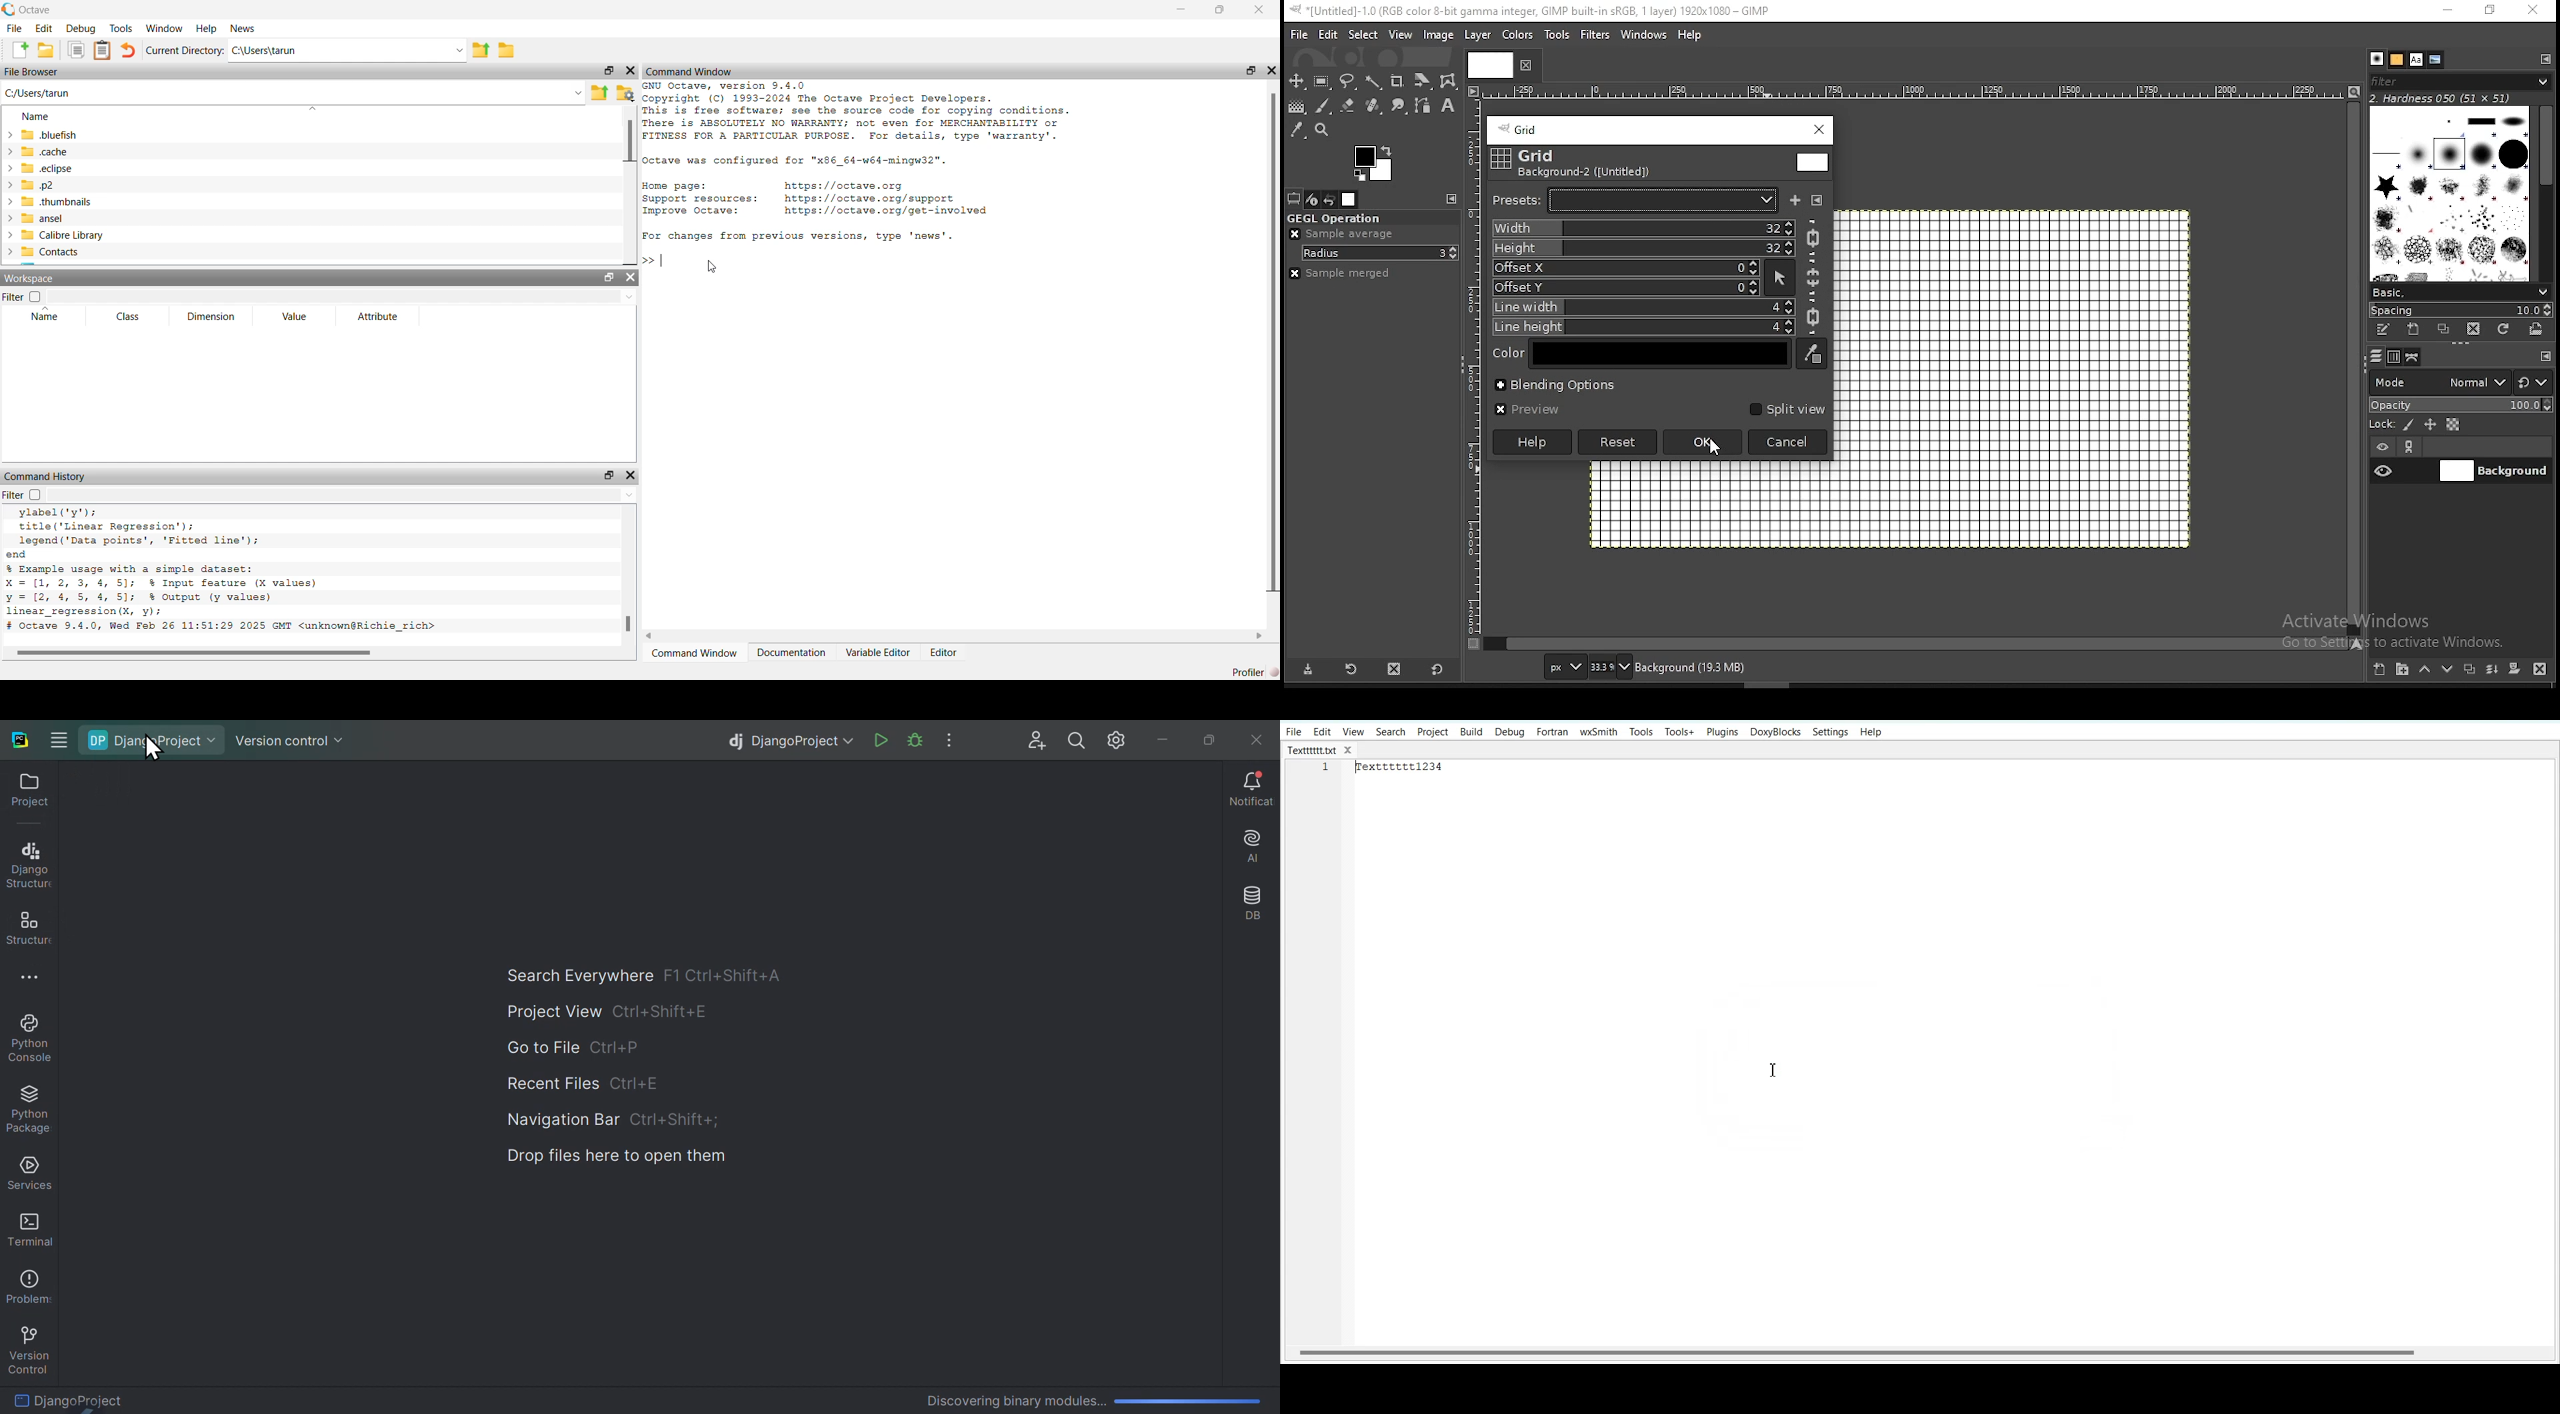  What do you see at coordinates (48, 475) in the screenshot?
I see `command history` at bounding box center [48, 475].